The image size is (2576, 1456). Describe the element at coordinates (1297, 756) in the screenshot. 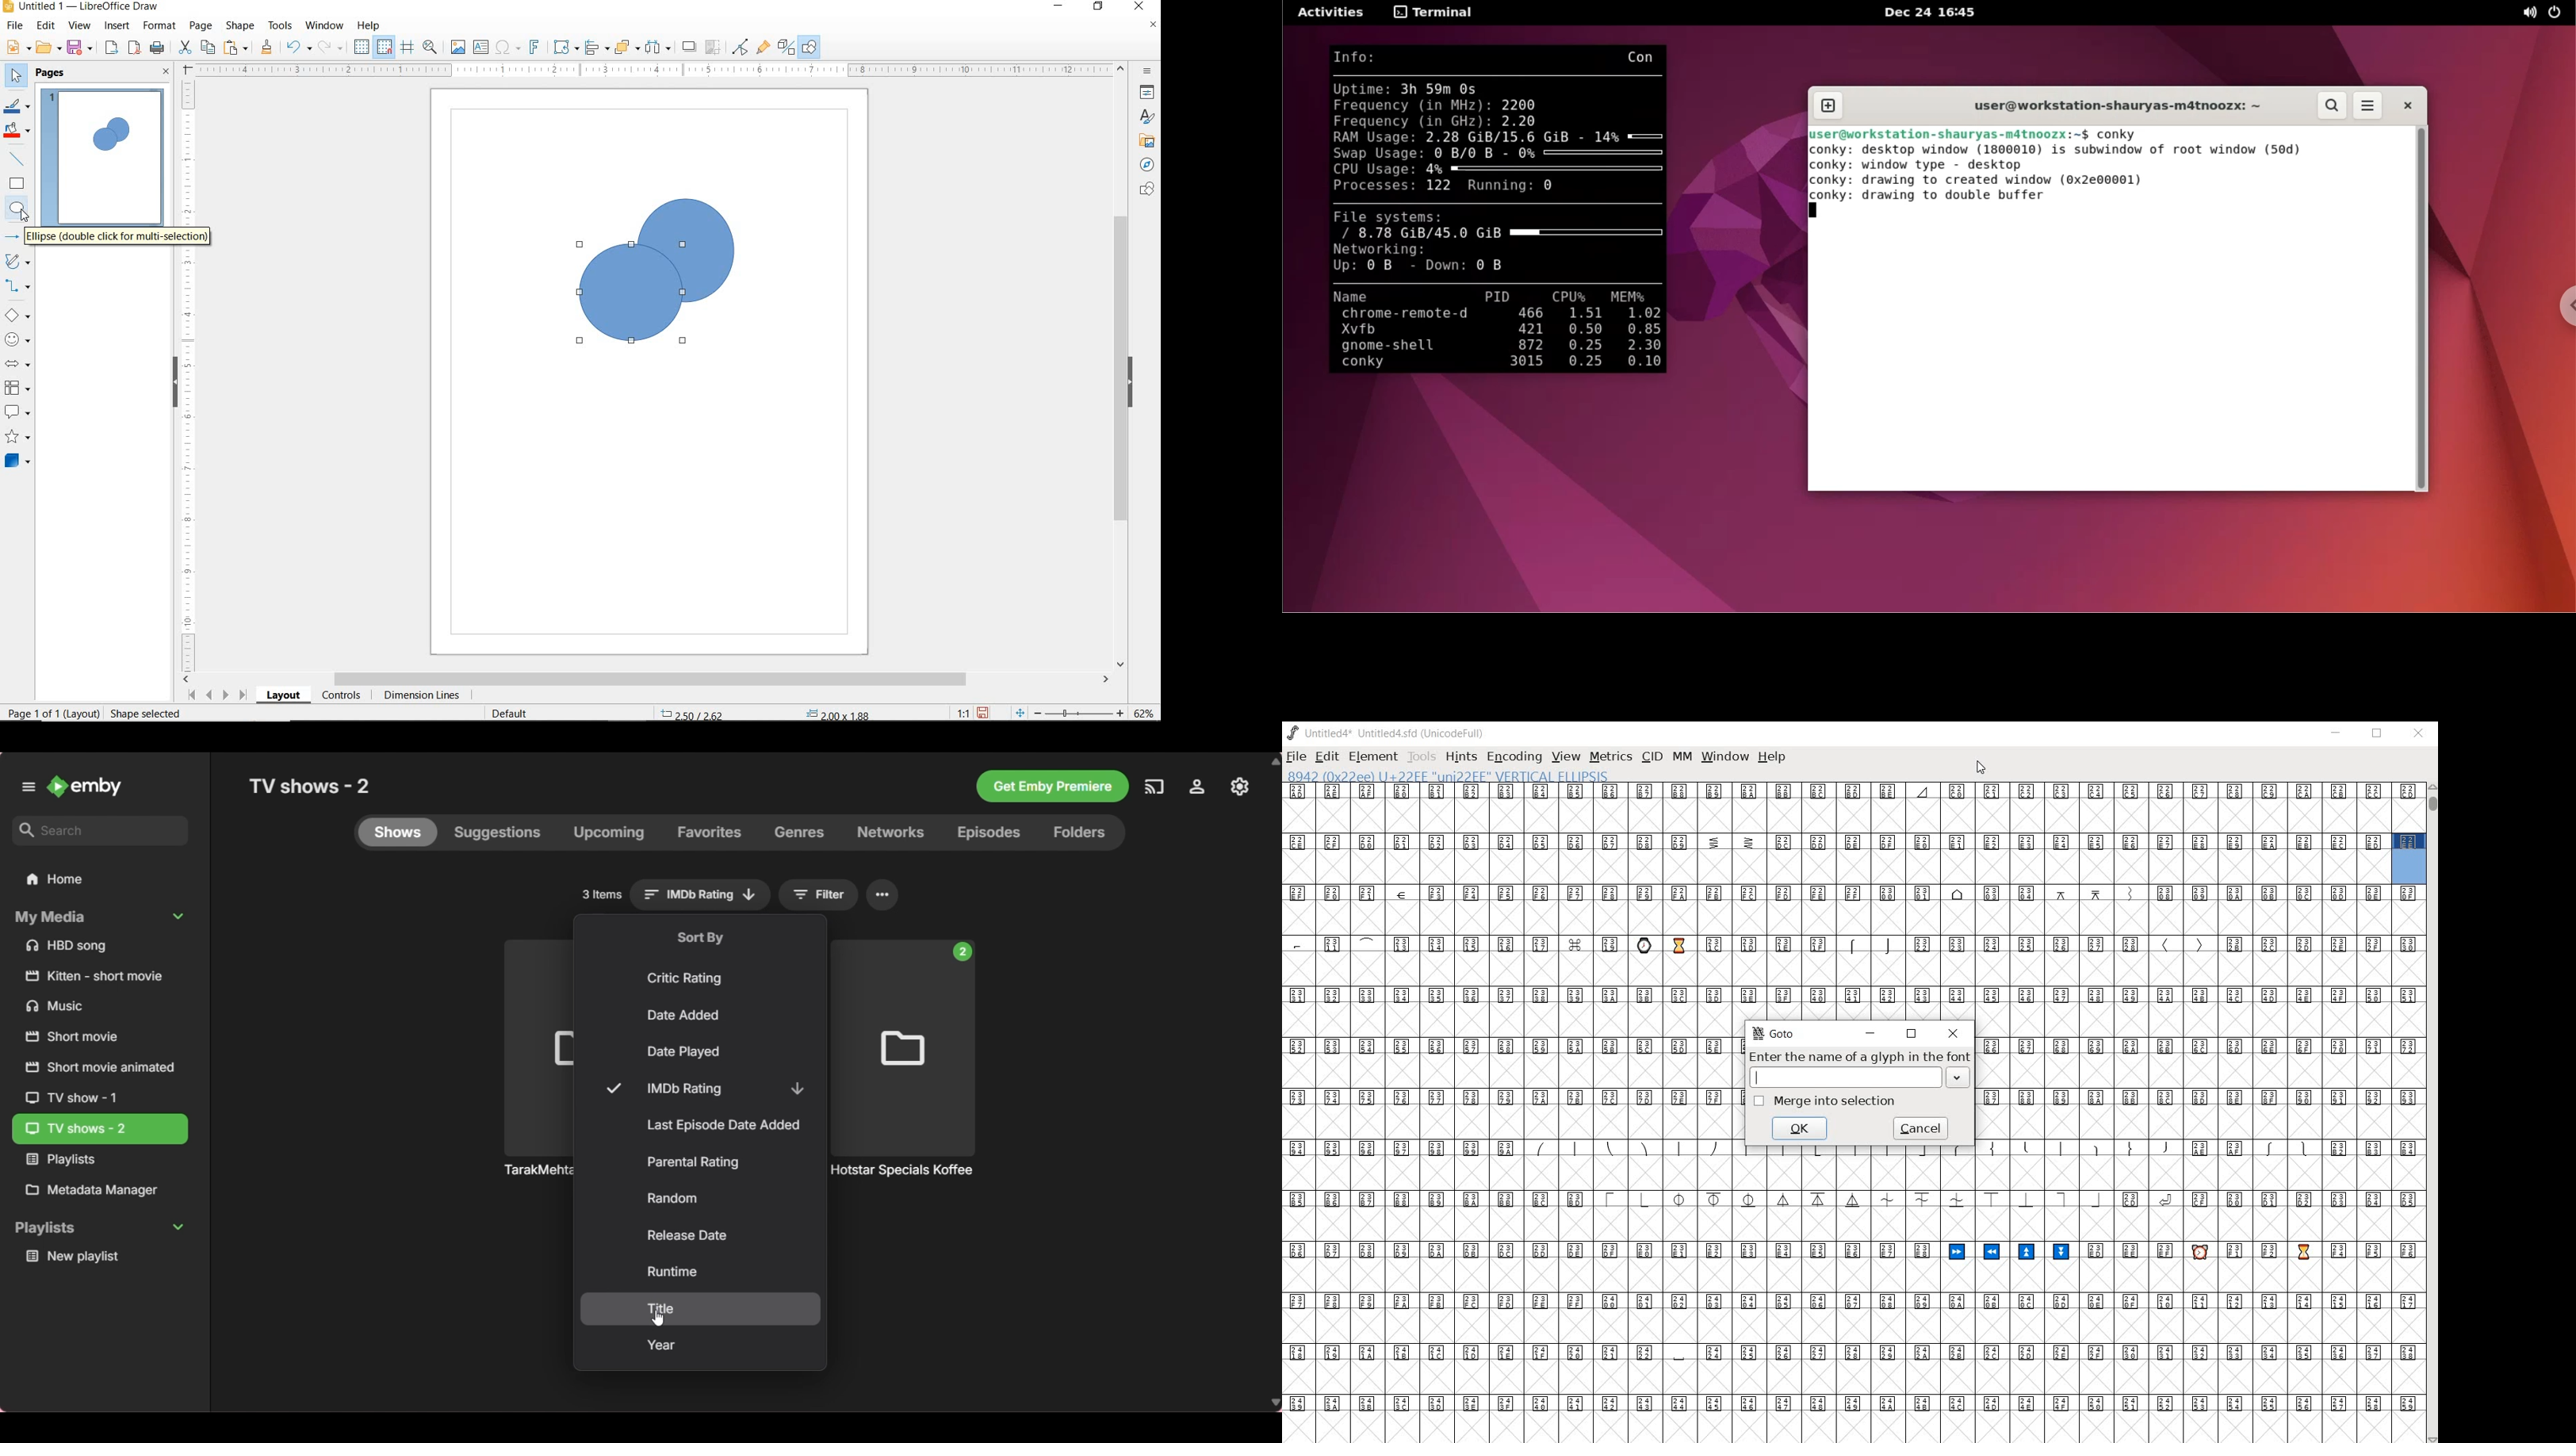

I see `FILE` at that location.